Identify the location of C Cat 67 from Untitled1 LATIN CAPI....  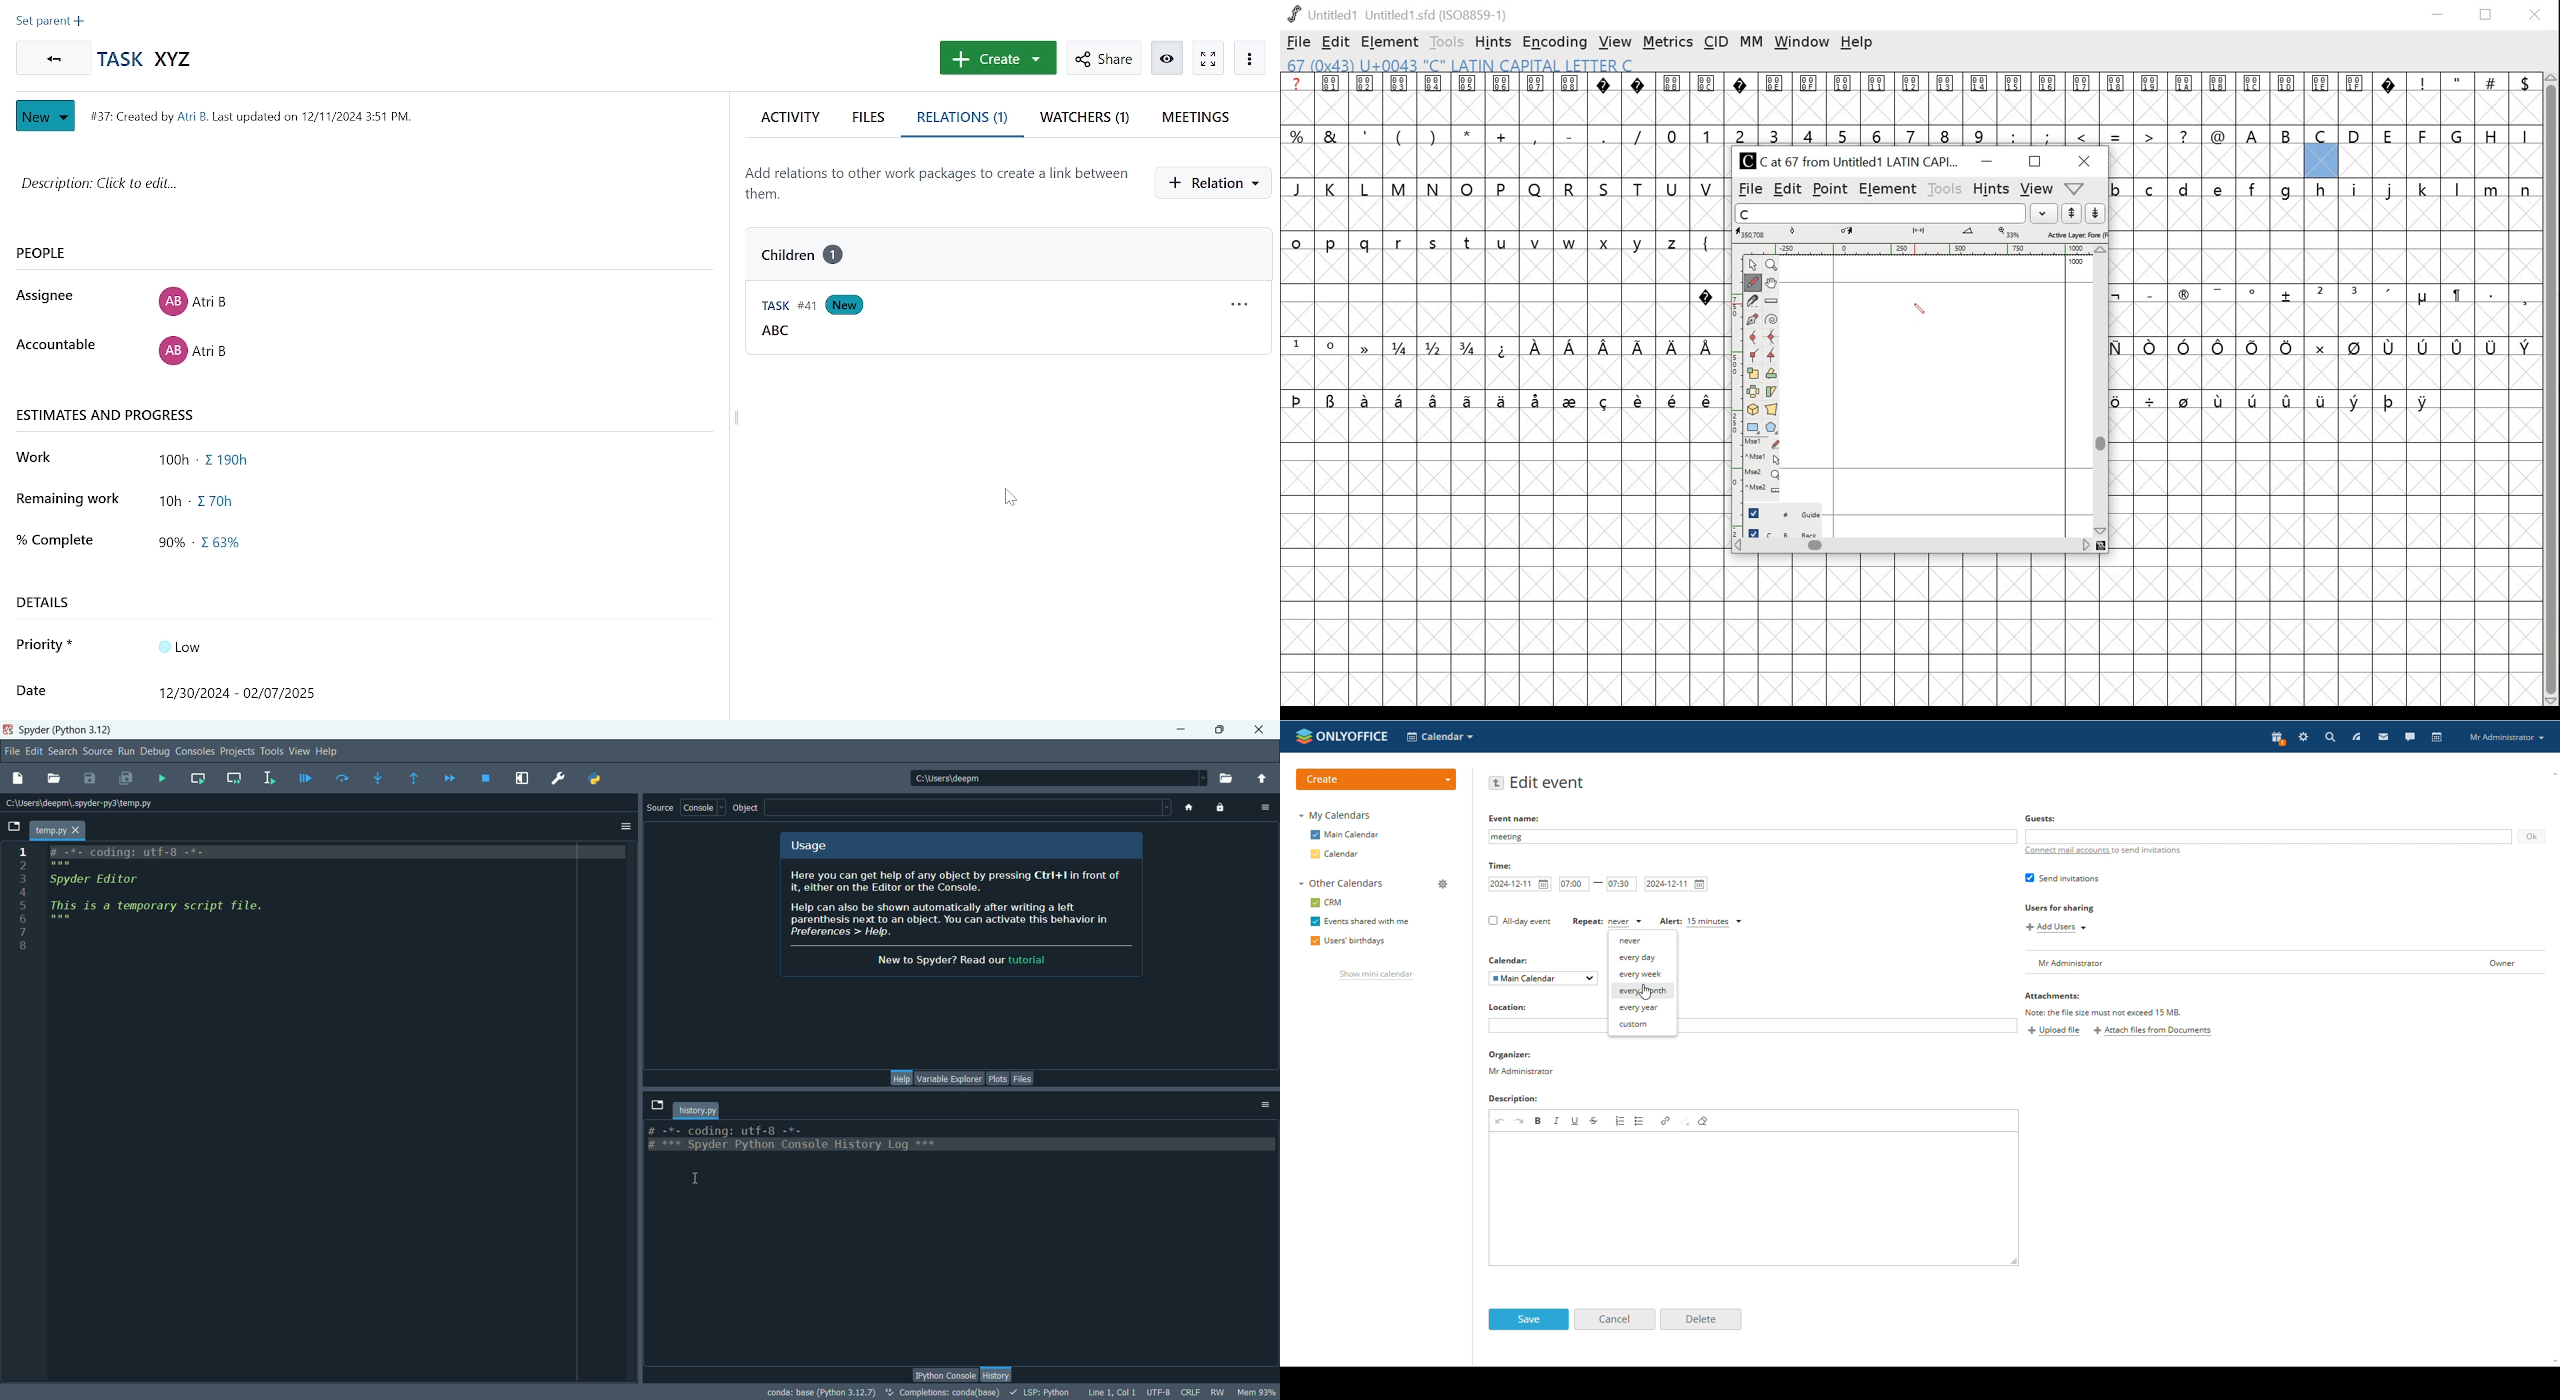
(1851, 160).